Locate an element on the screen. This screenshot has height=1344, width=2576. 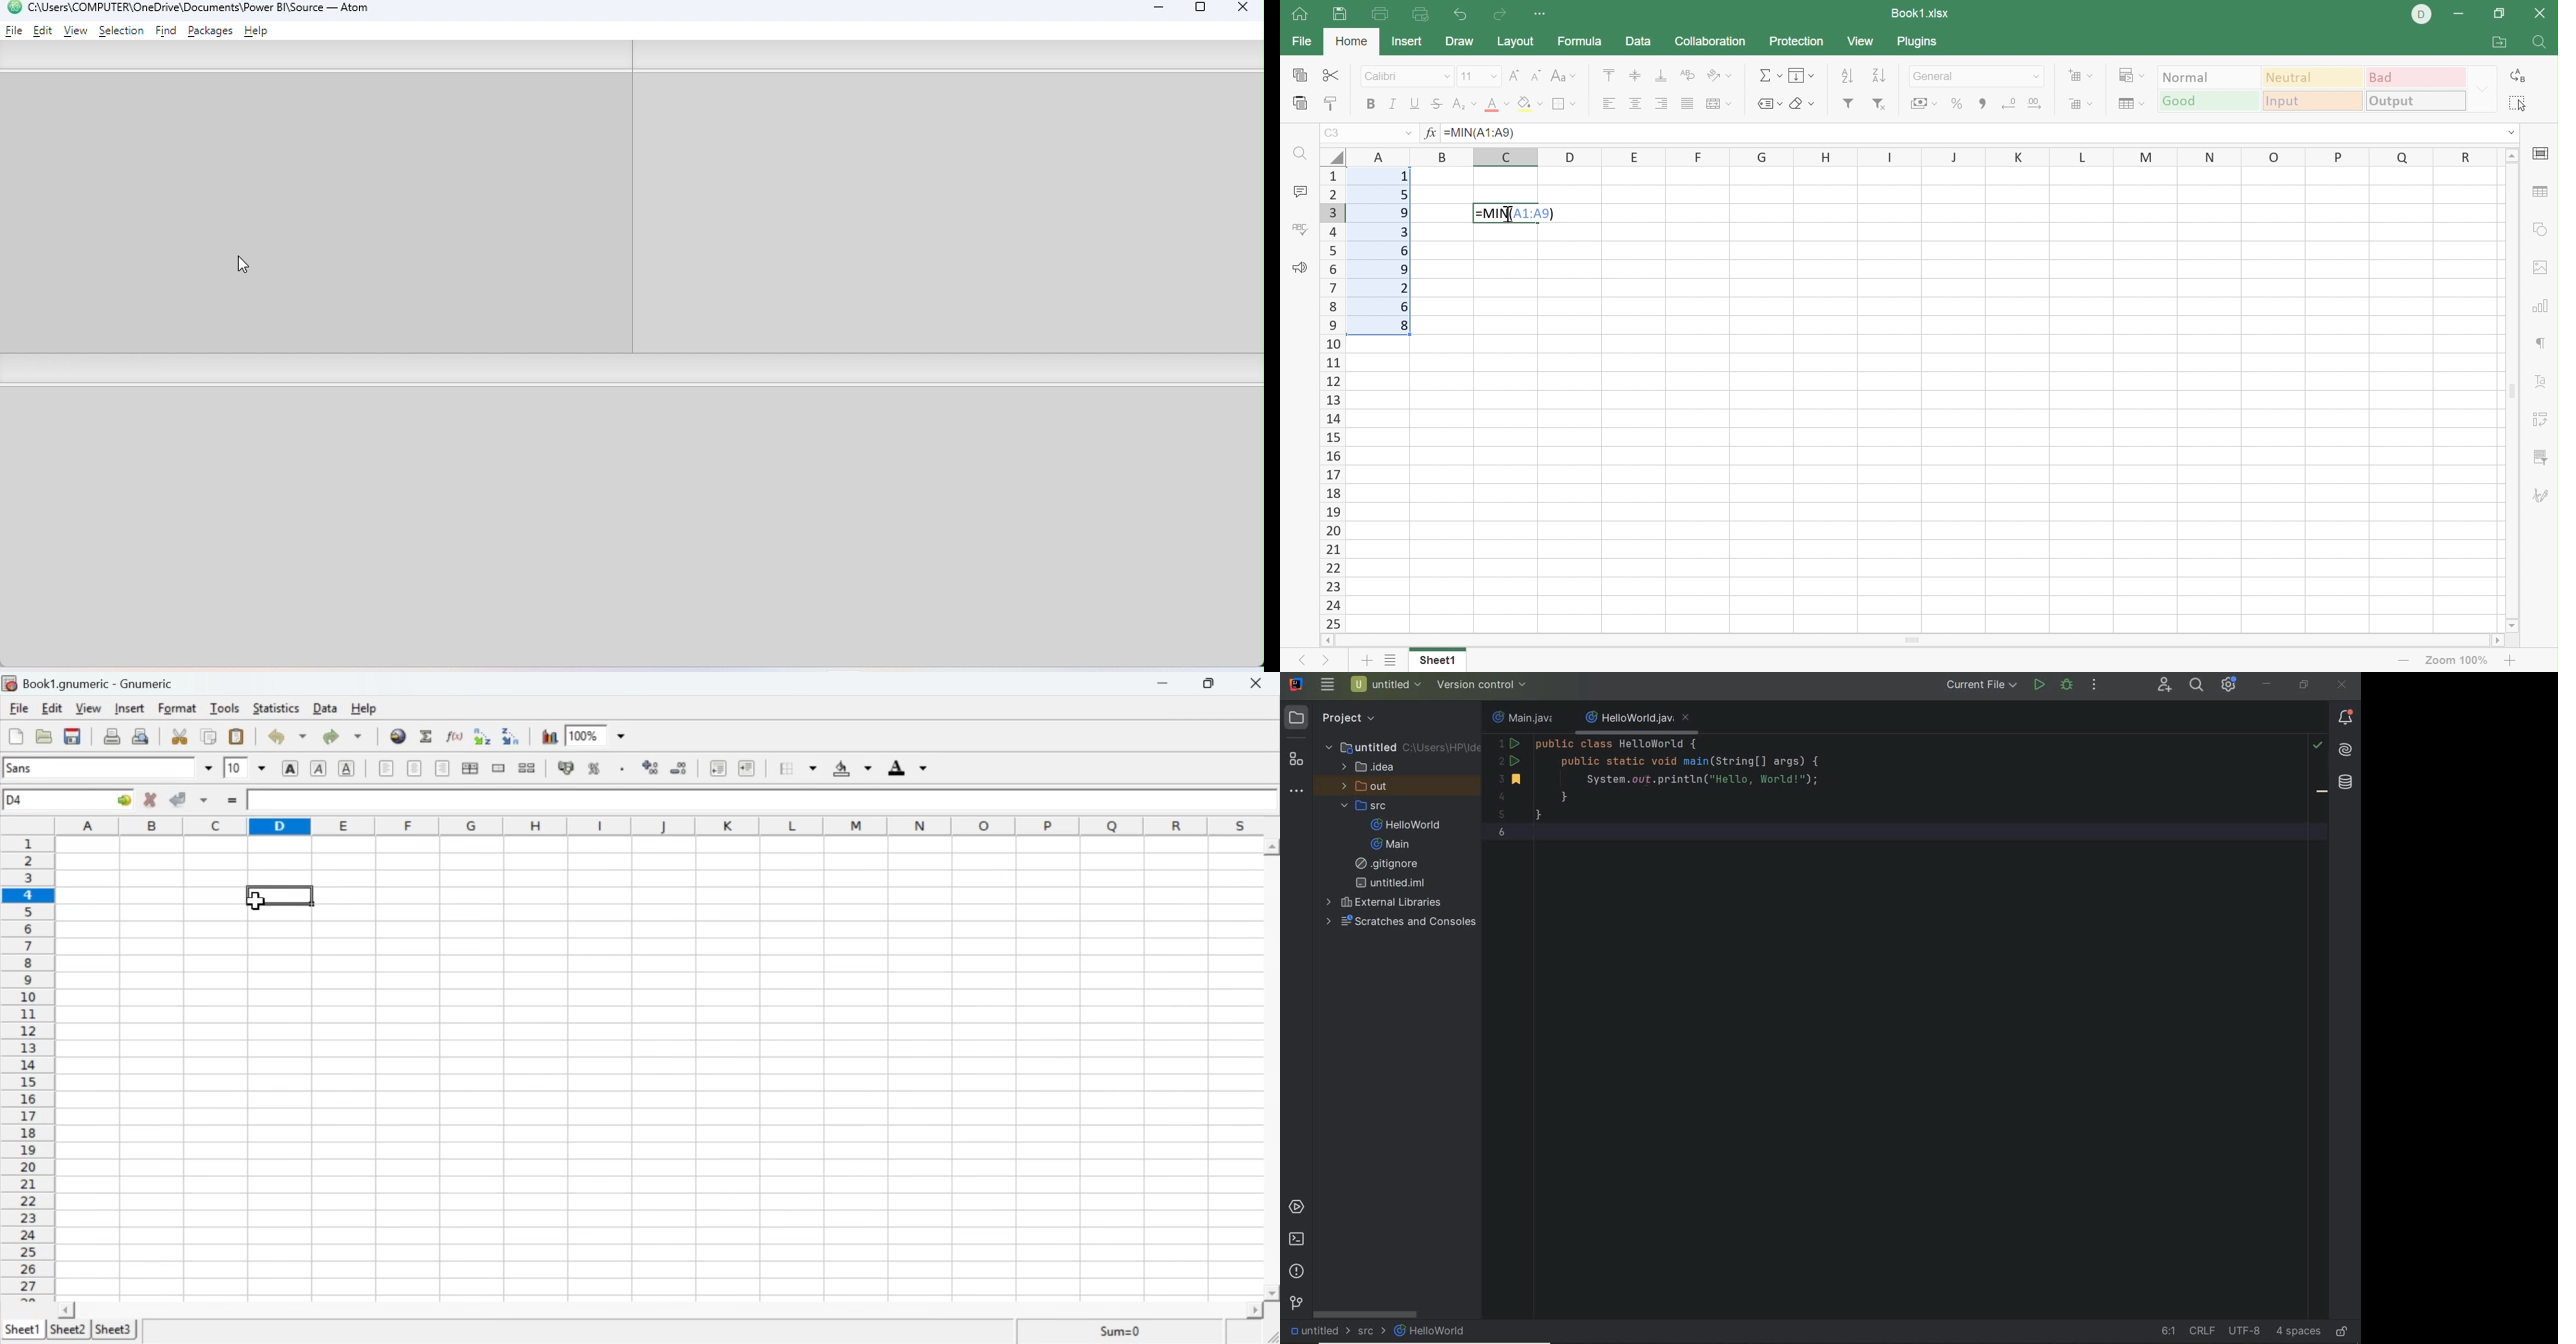
Selection is located at coordinates (121, 31).